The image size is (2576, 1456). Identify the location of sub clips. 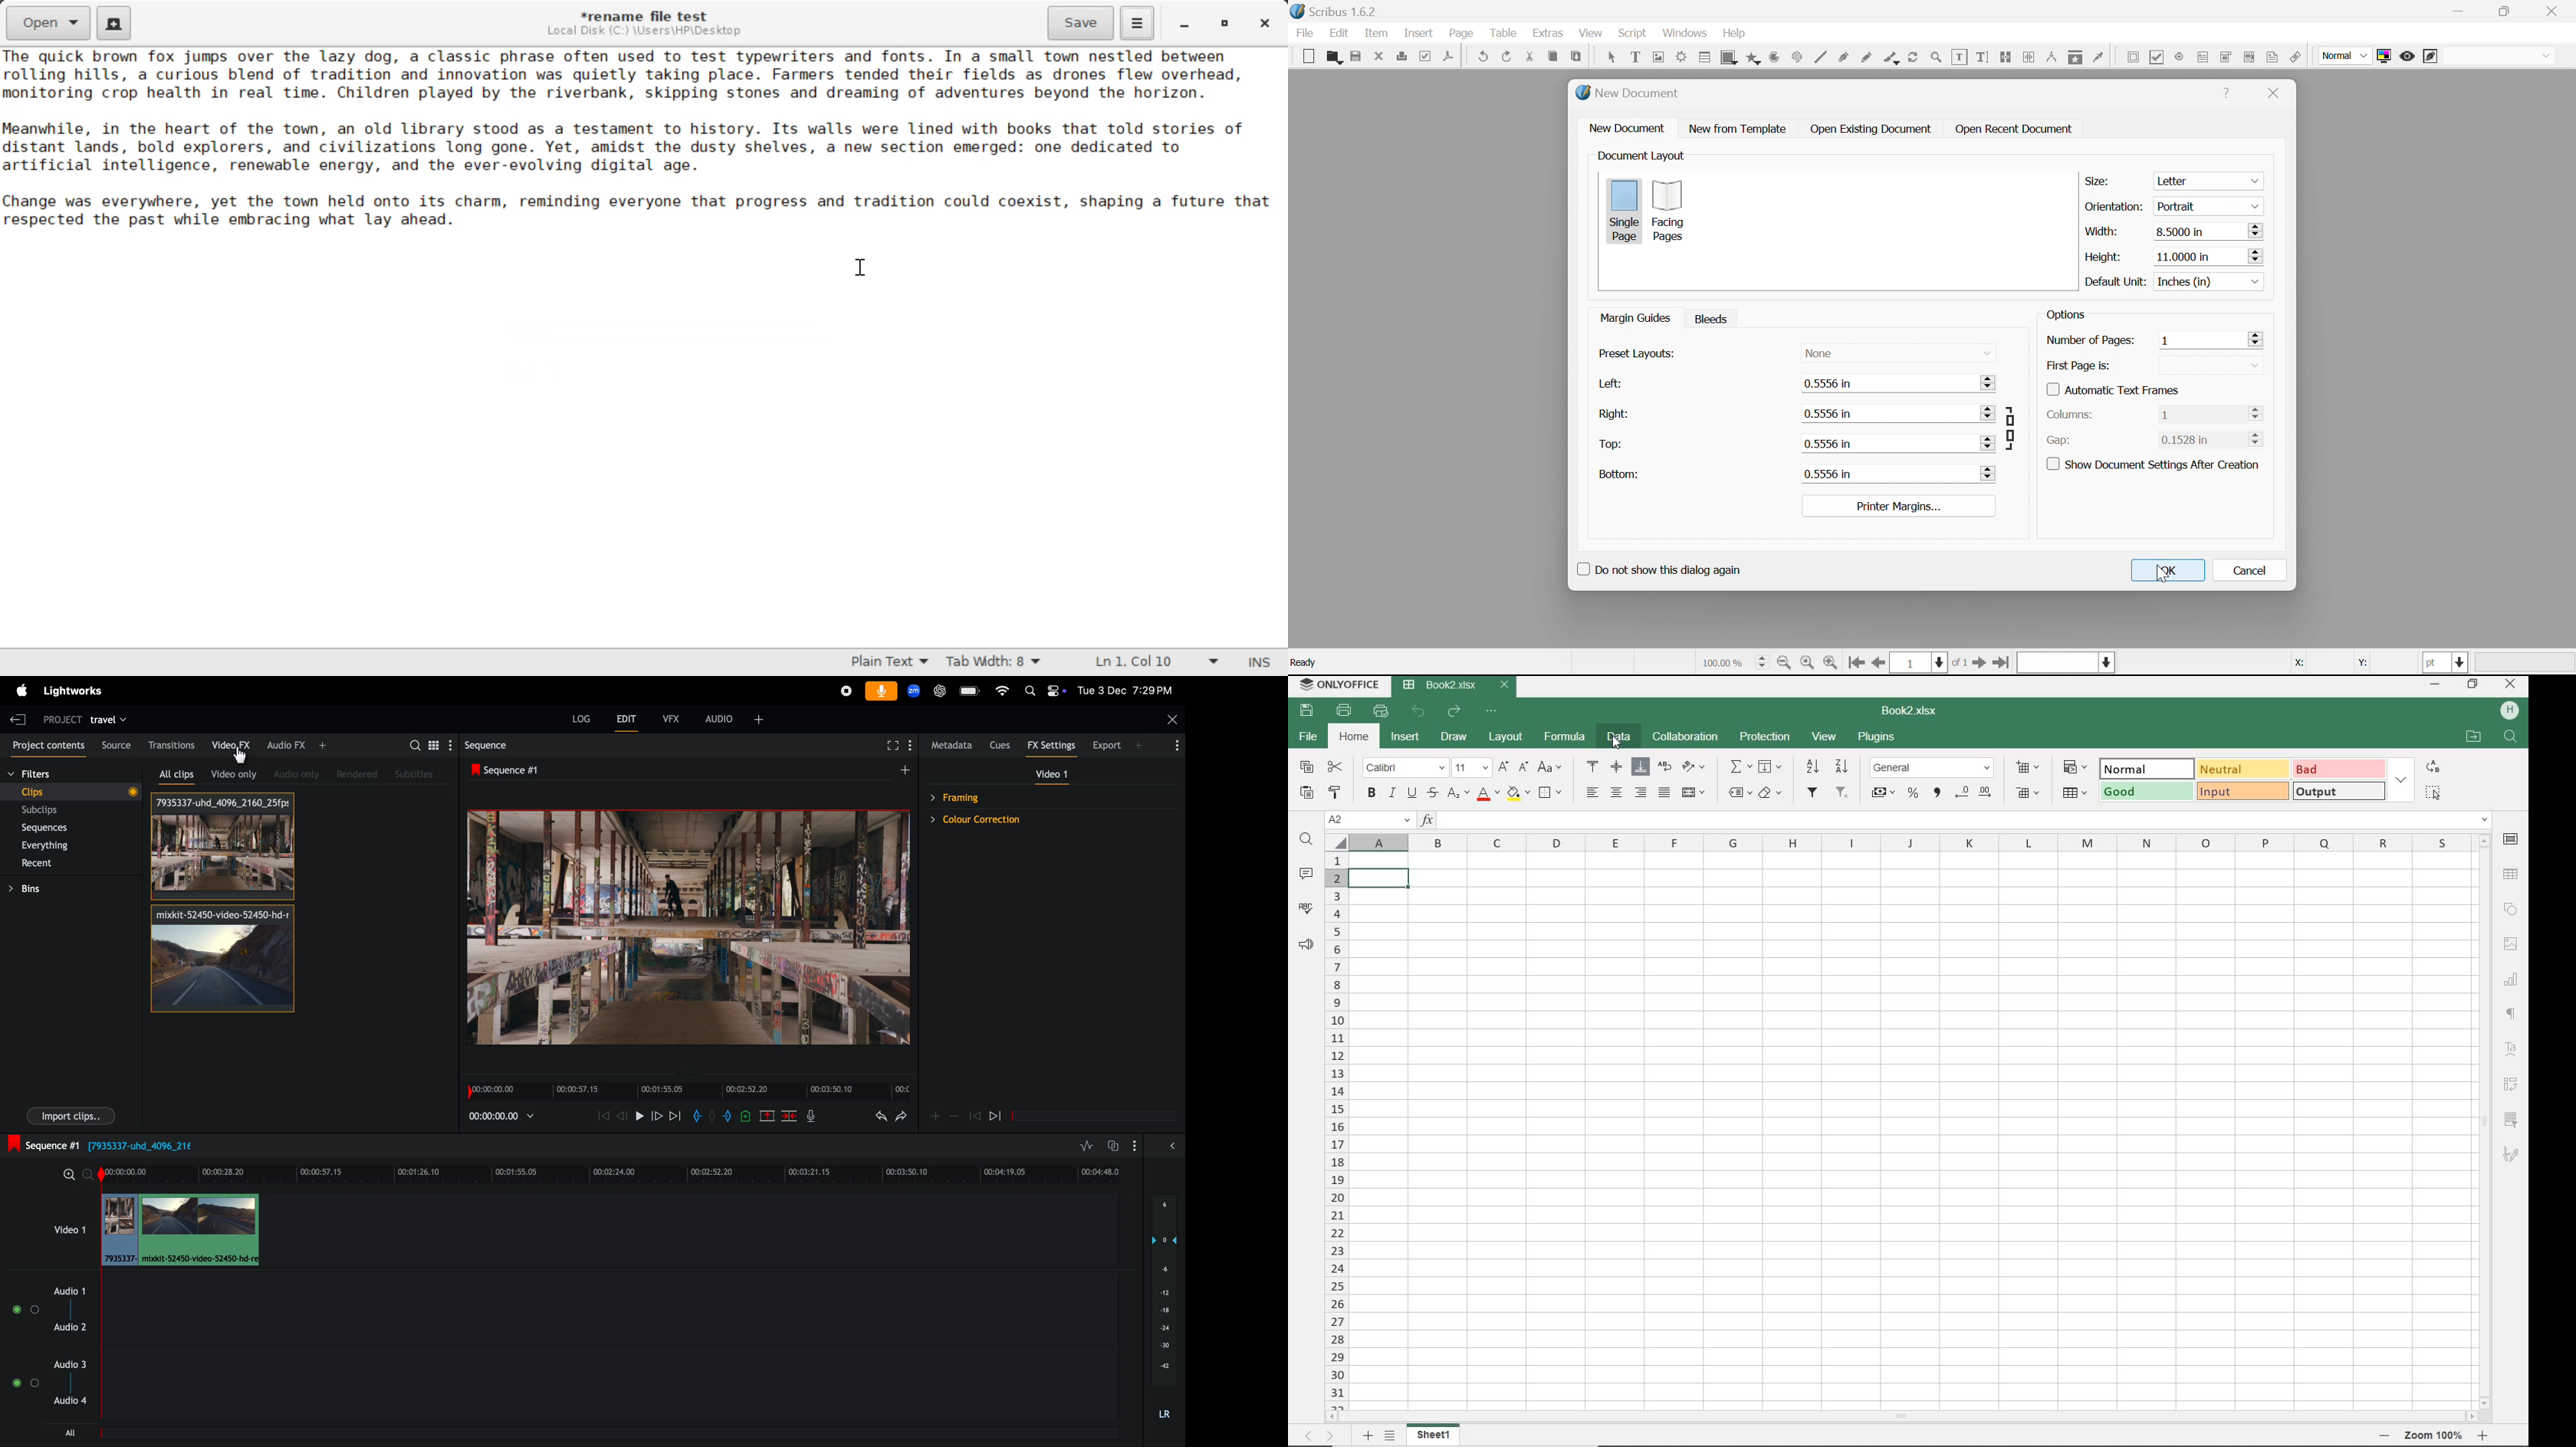
(70, 809).